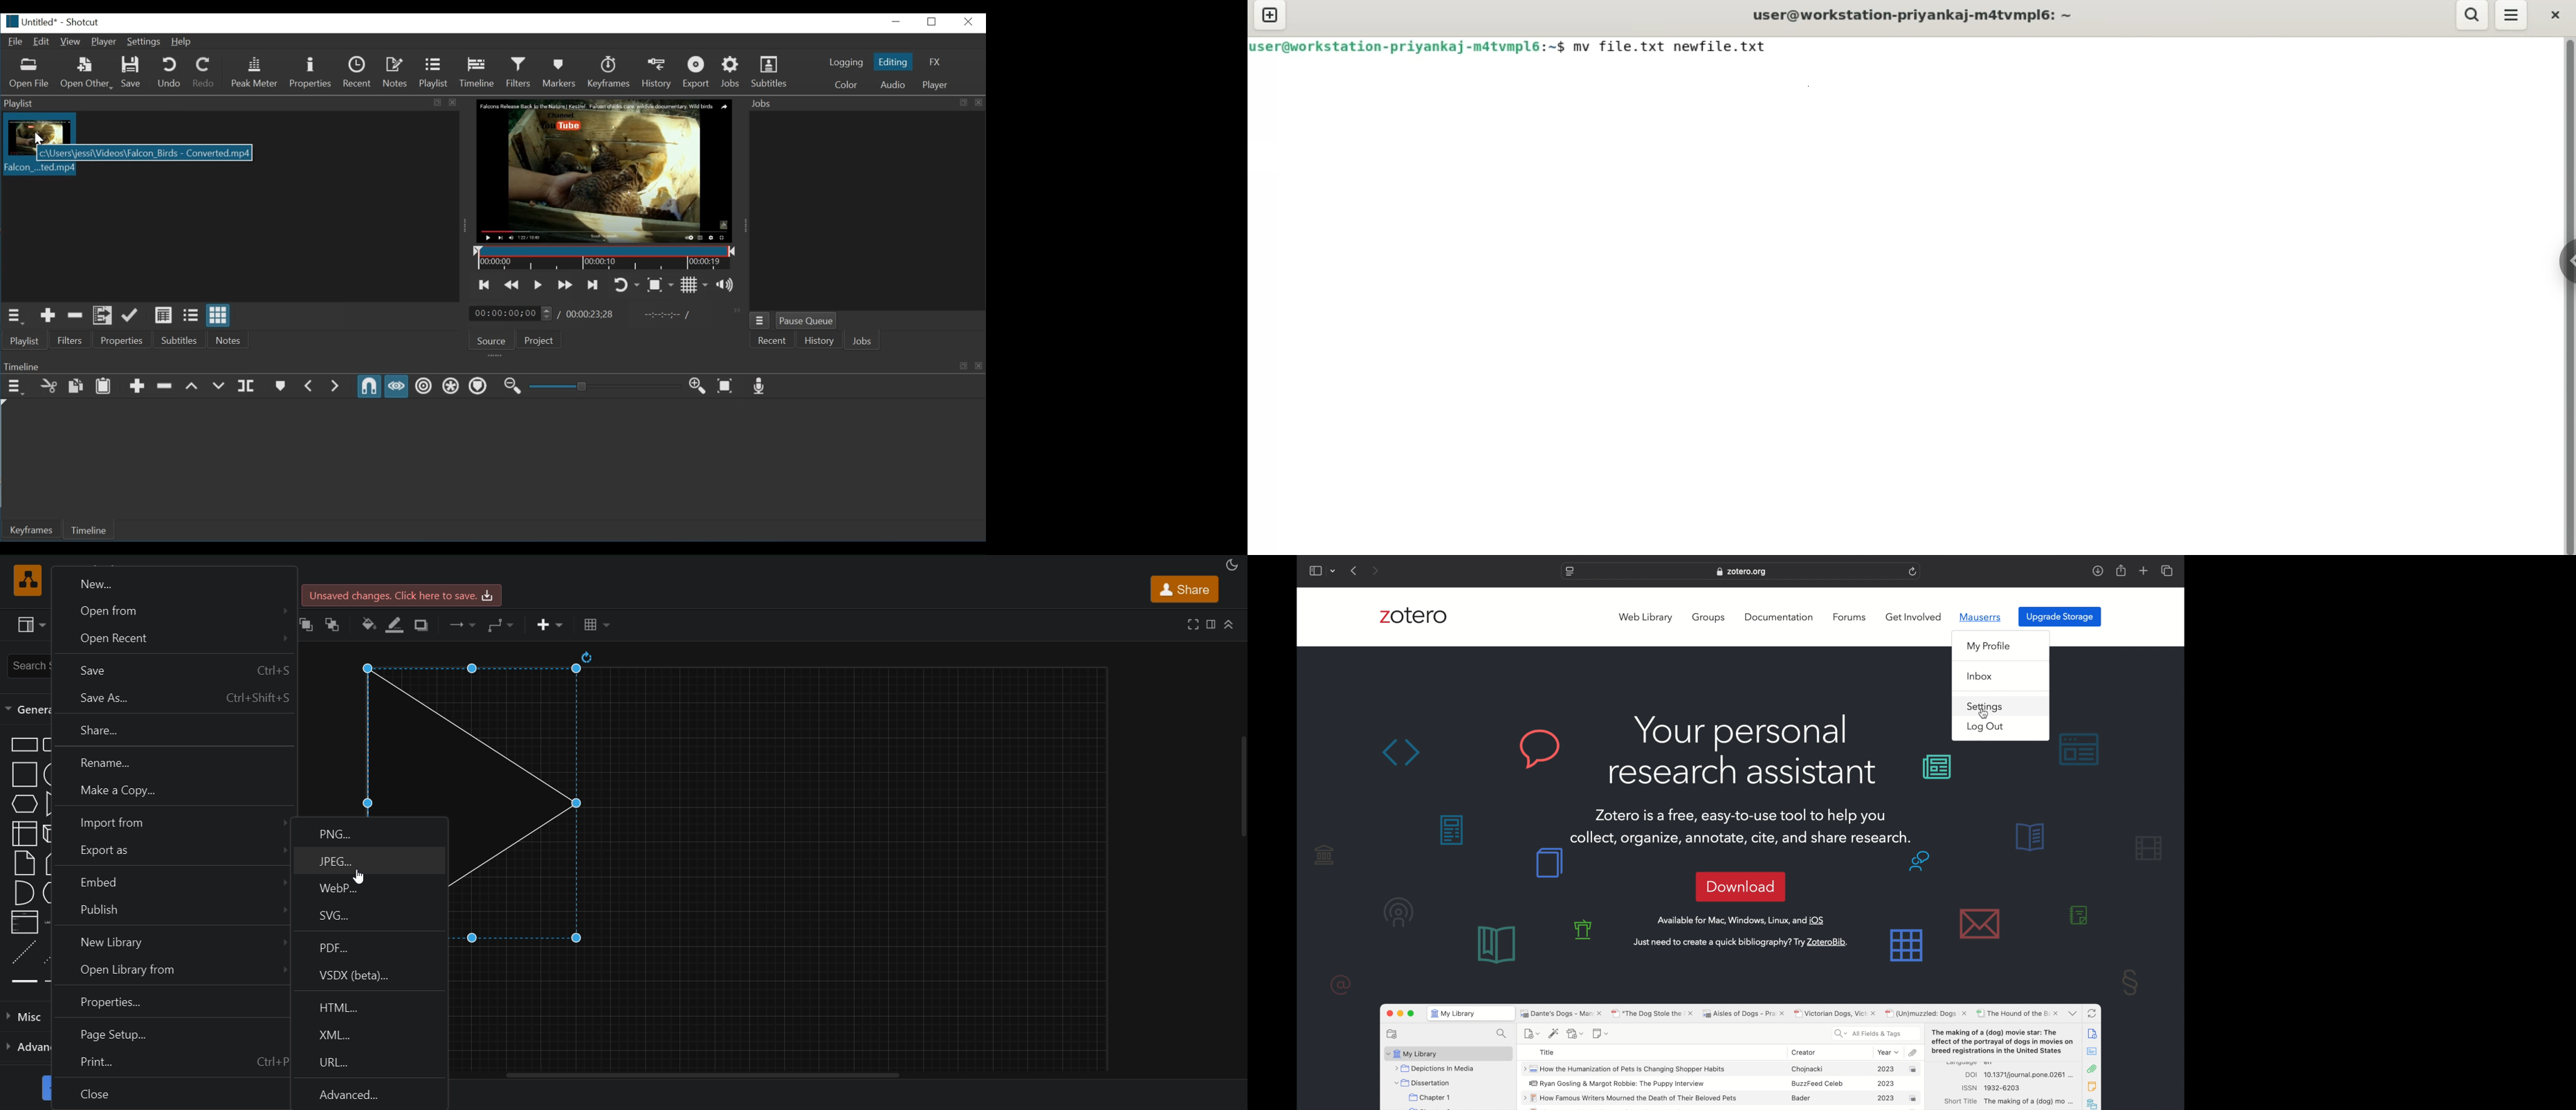 Image resolution: width=2576 pixels, height=1120 pixels. Describe the element at coordinates (93, 529) in the screenshot. I see `Timeline` at that location.